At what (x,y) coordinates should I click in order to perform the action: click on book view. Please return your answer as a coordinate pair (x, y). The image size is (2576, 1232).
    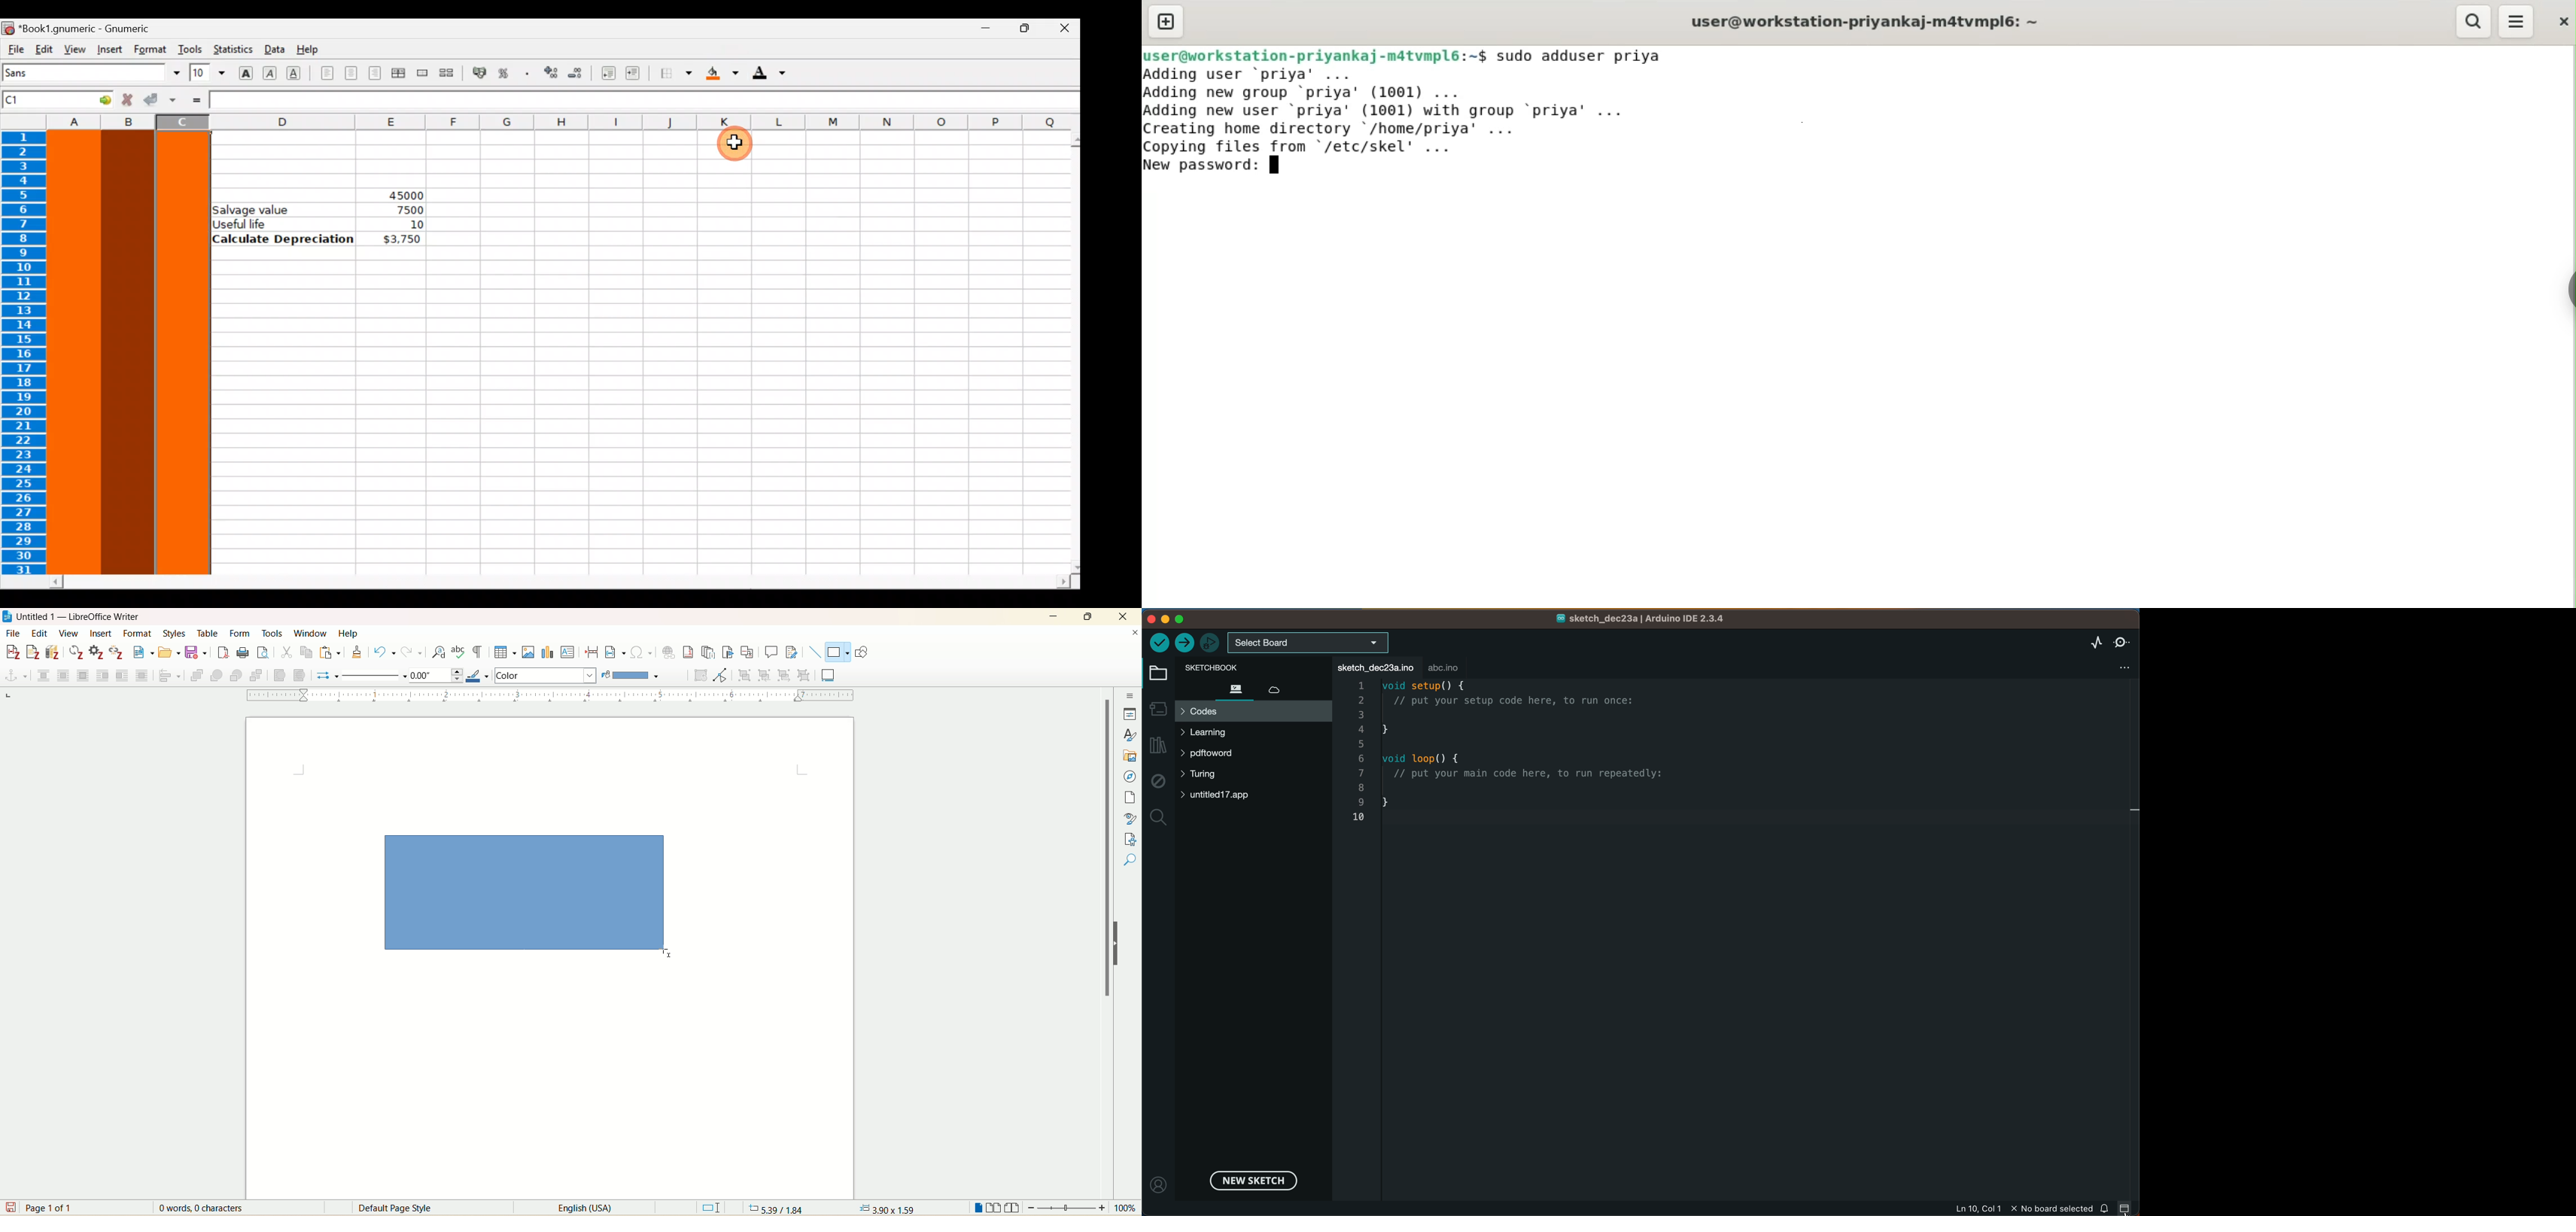
    Looking at the image, I should click on (1013, 1208).